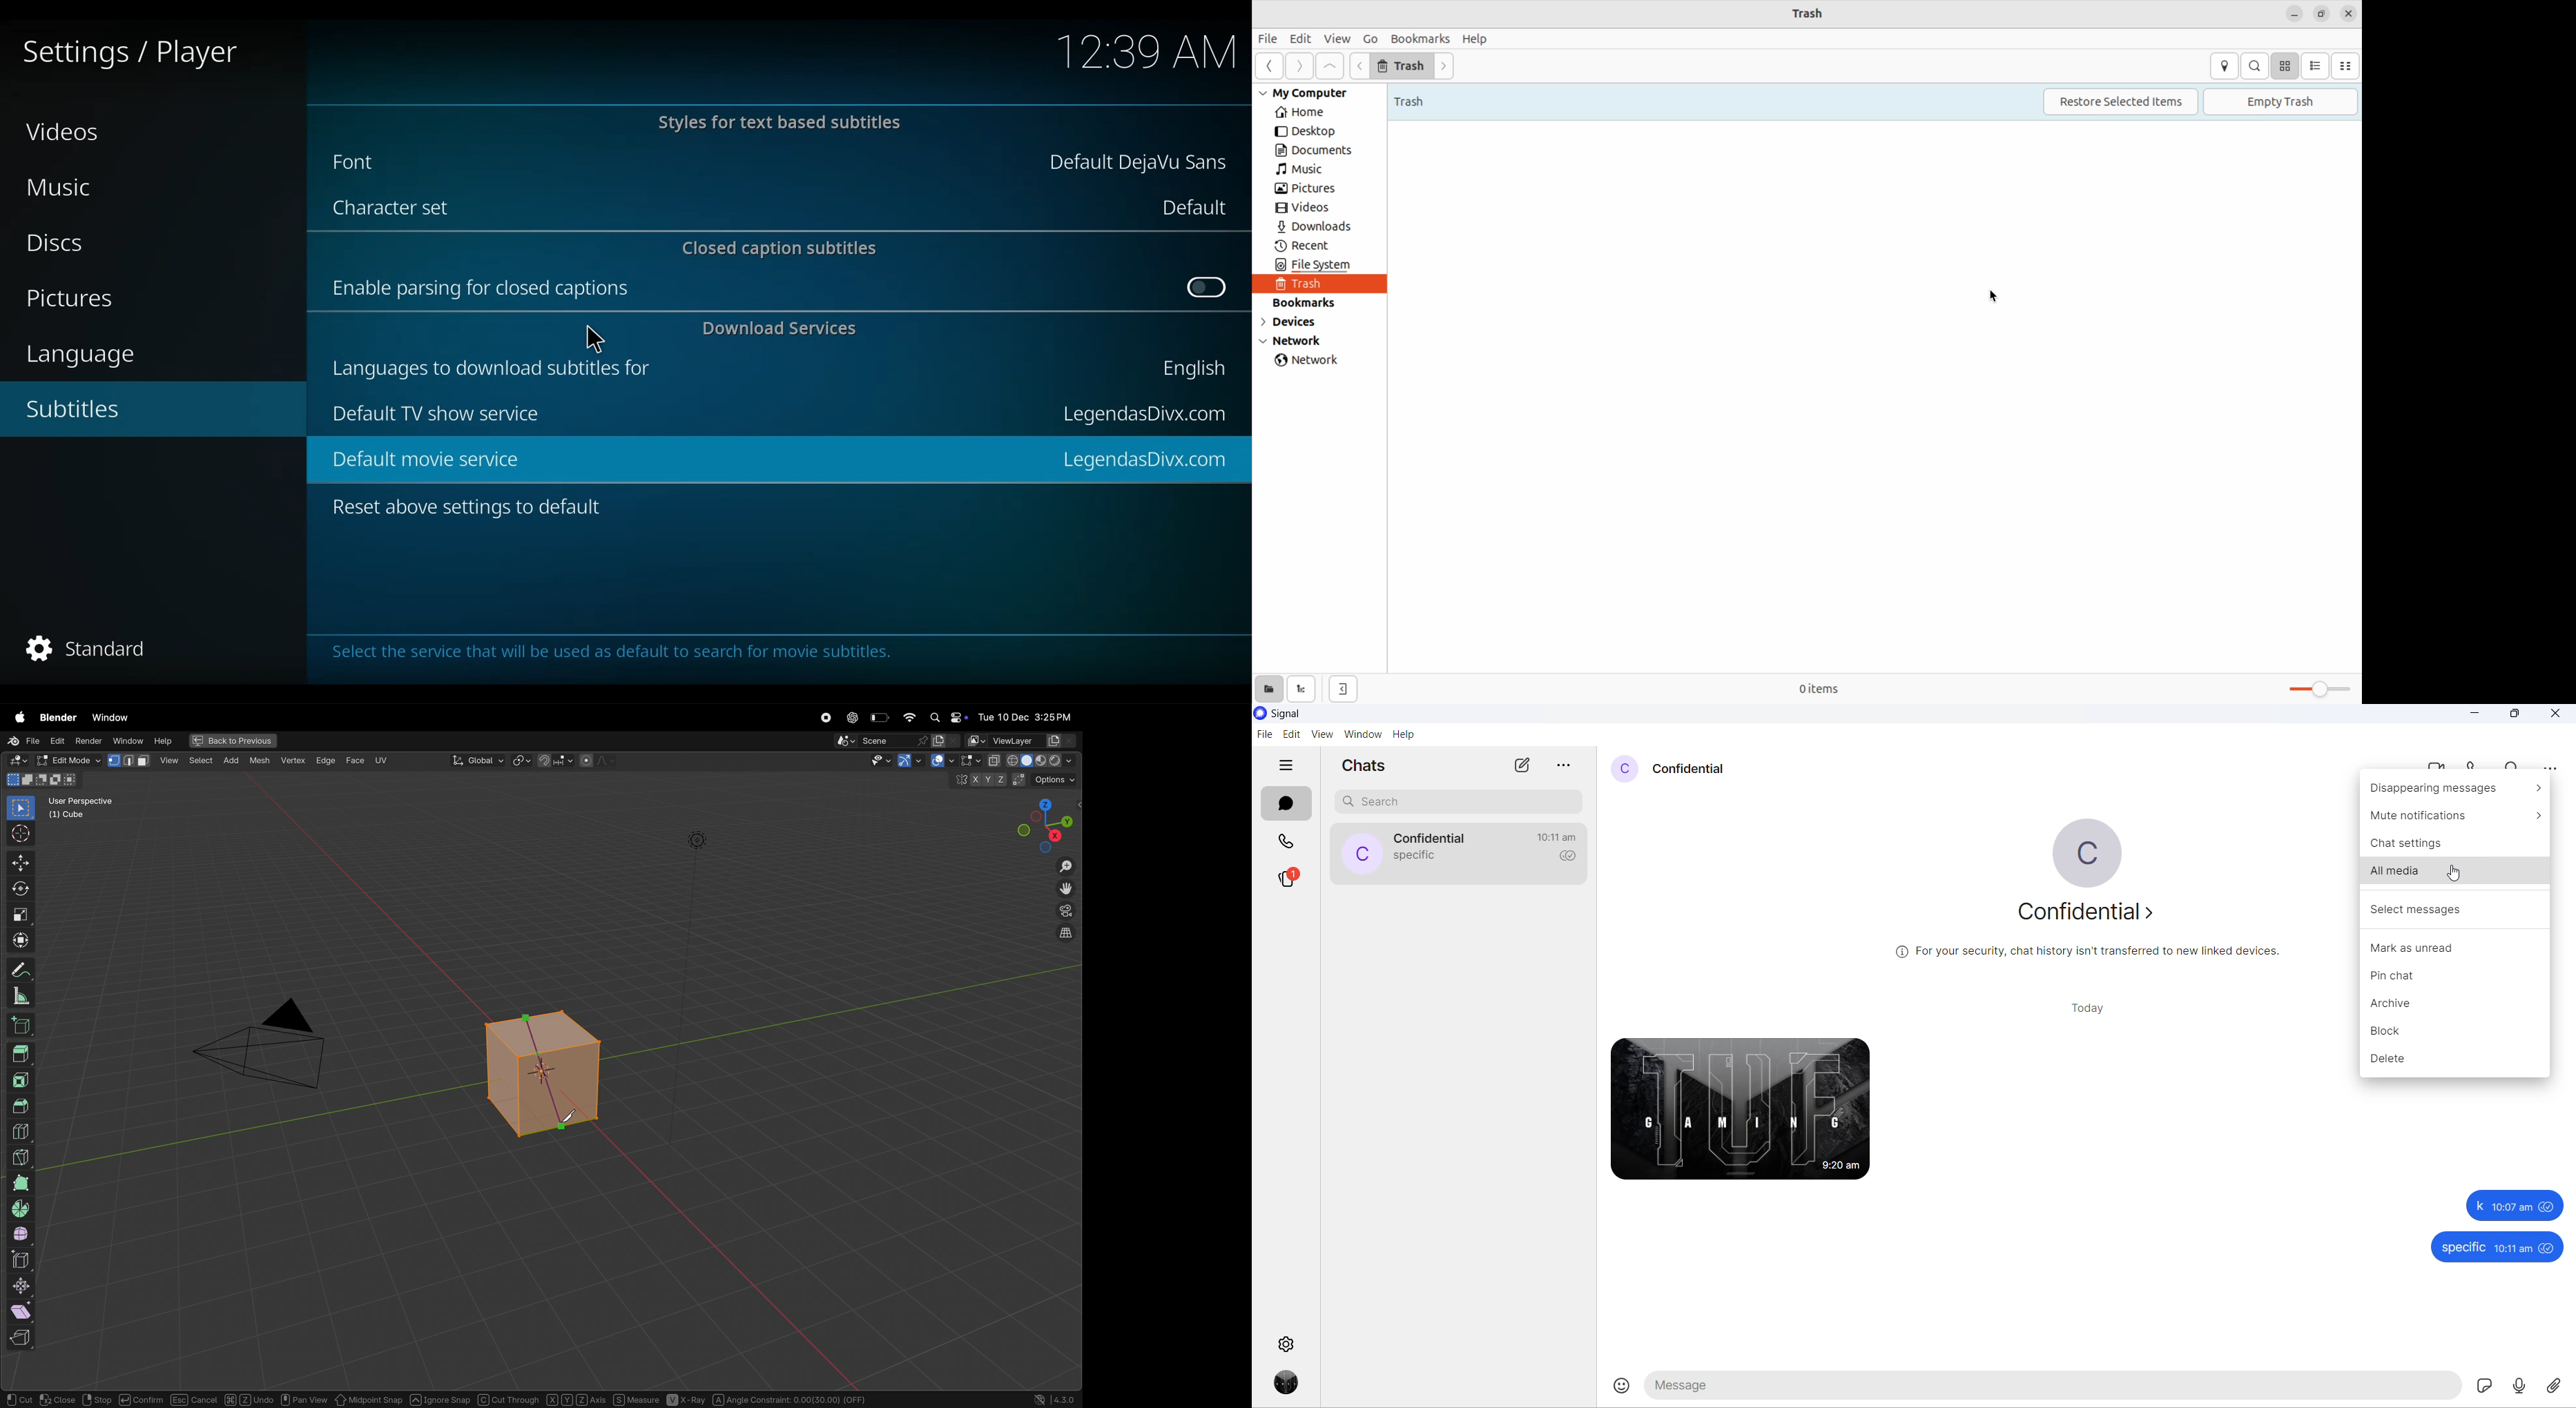  Describe the element at coordinates (22, 1235) in the screenshot. I see `smooth edge` at that location.